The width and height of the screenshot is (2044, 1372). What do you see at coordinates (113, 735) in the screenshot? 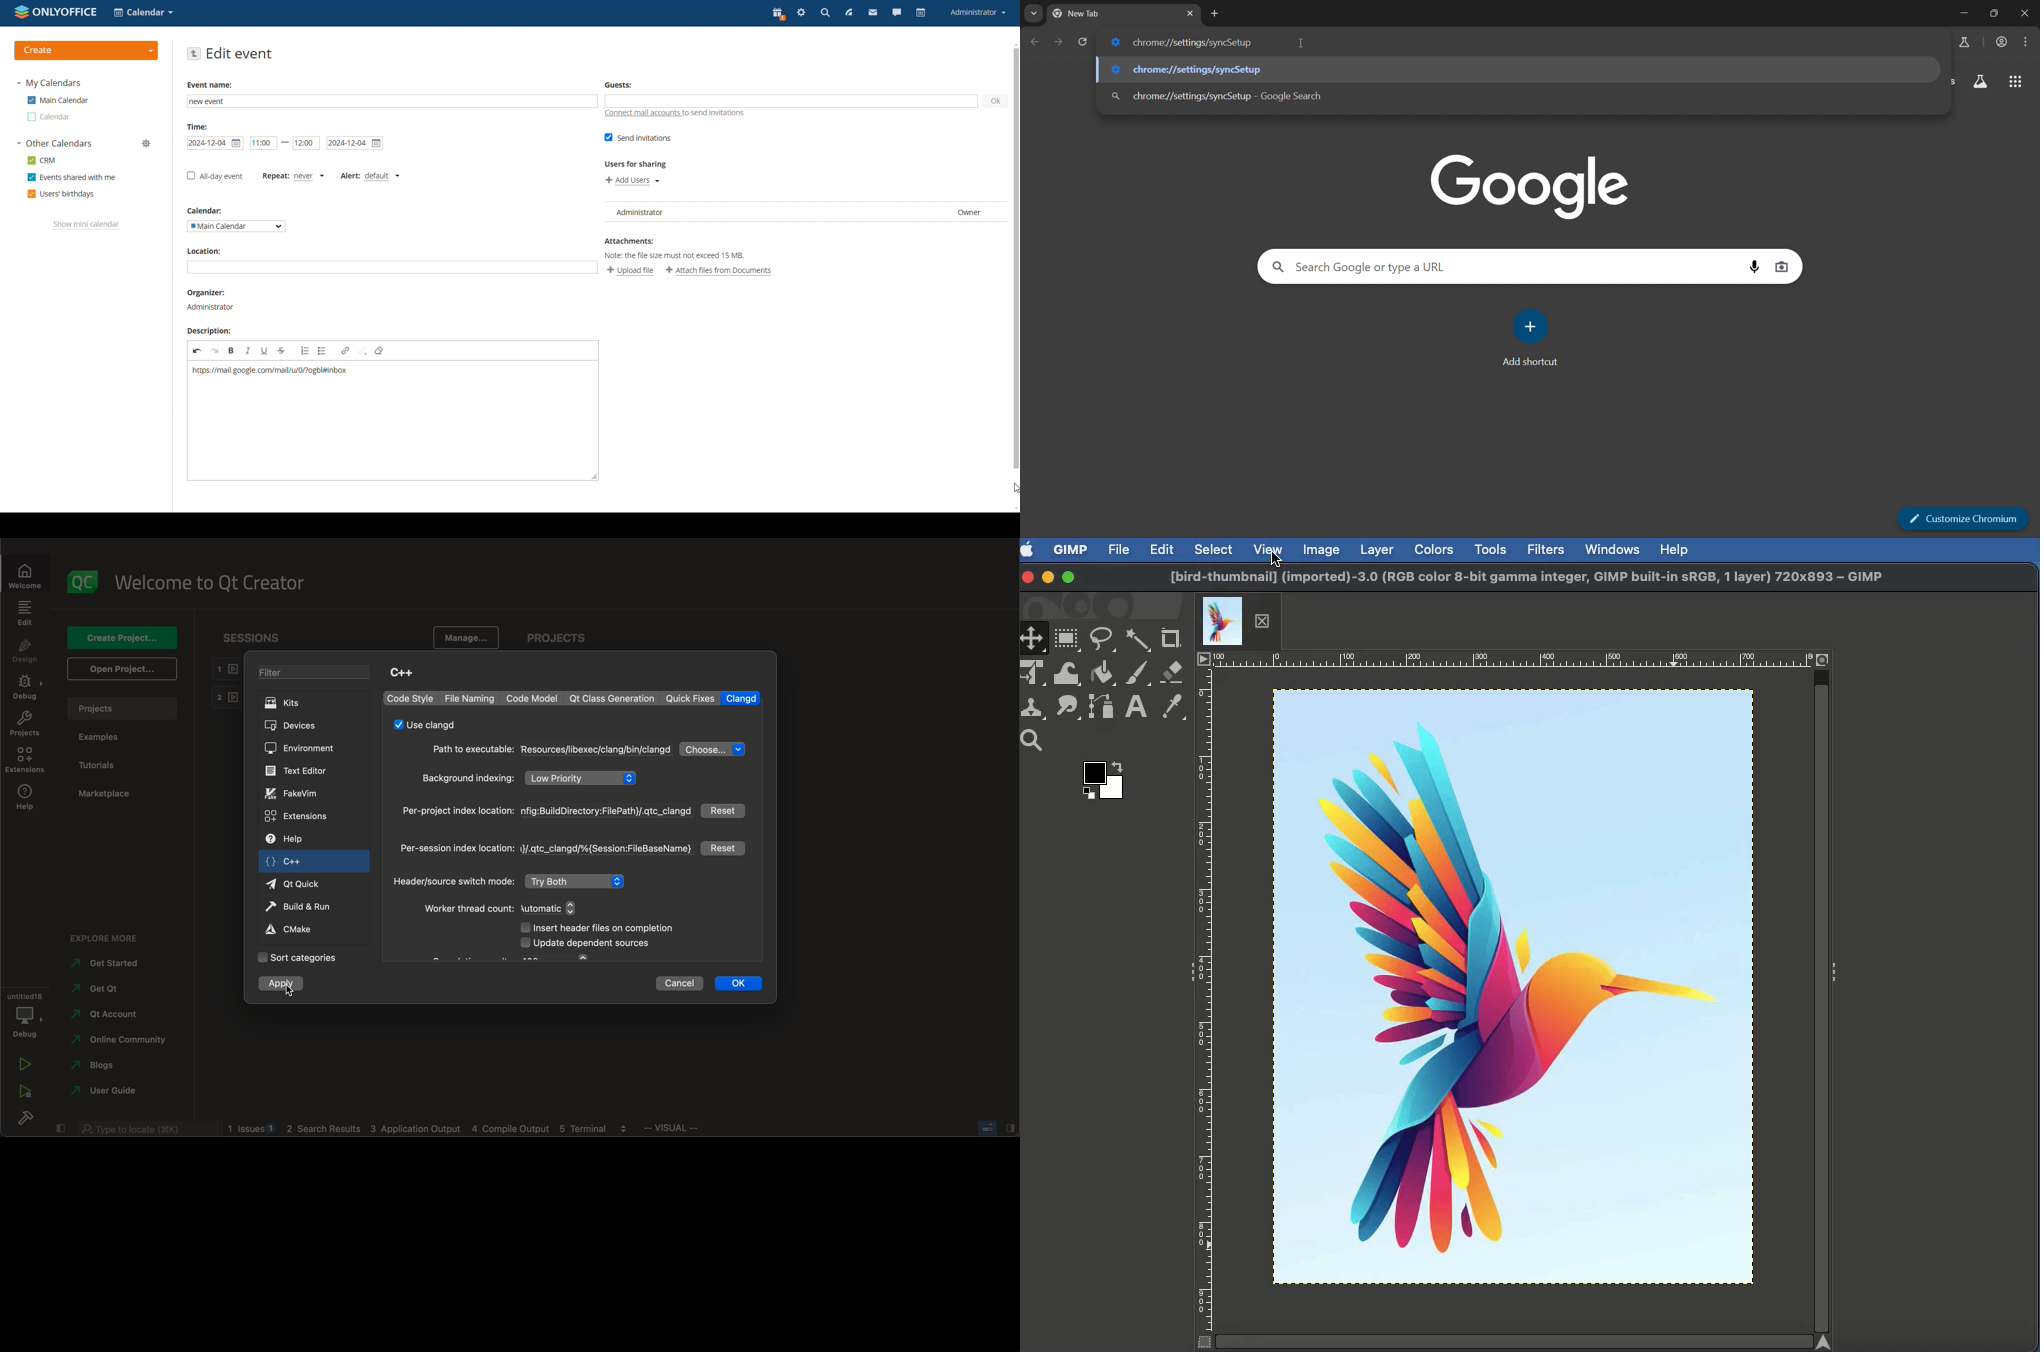
I see `examples` at bounding box center [113, 735].